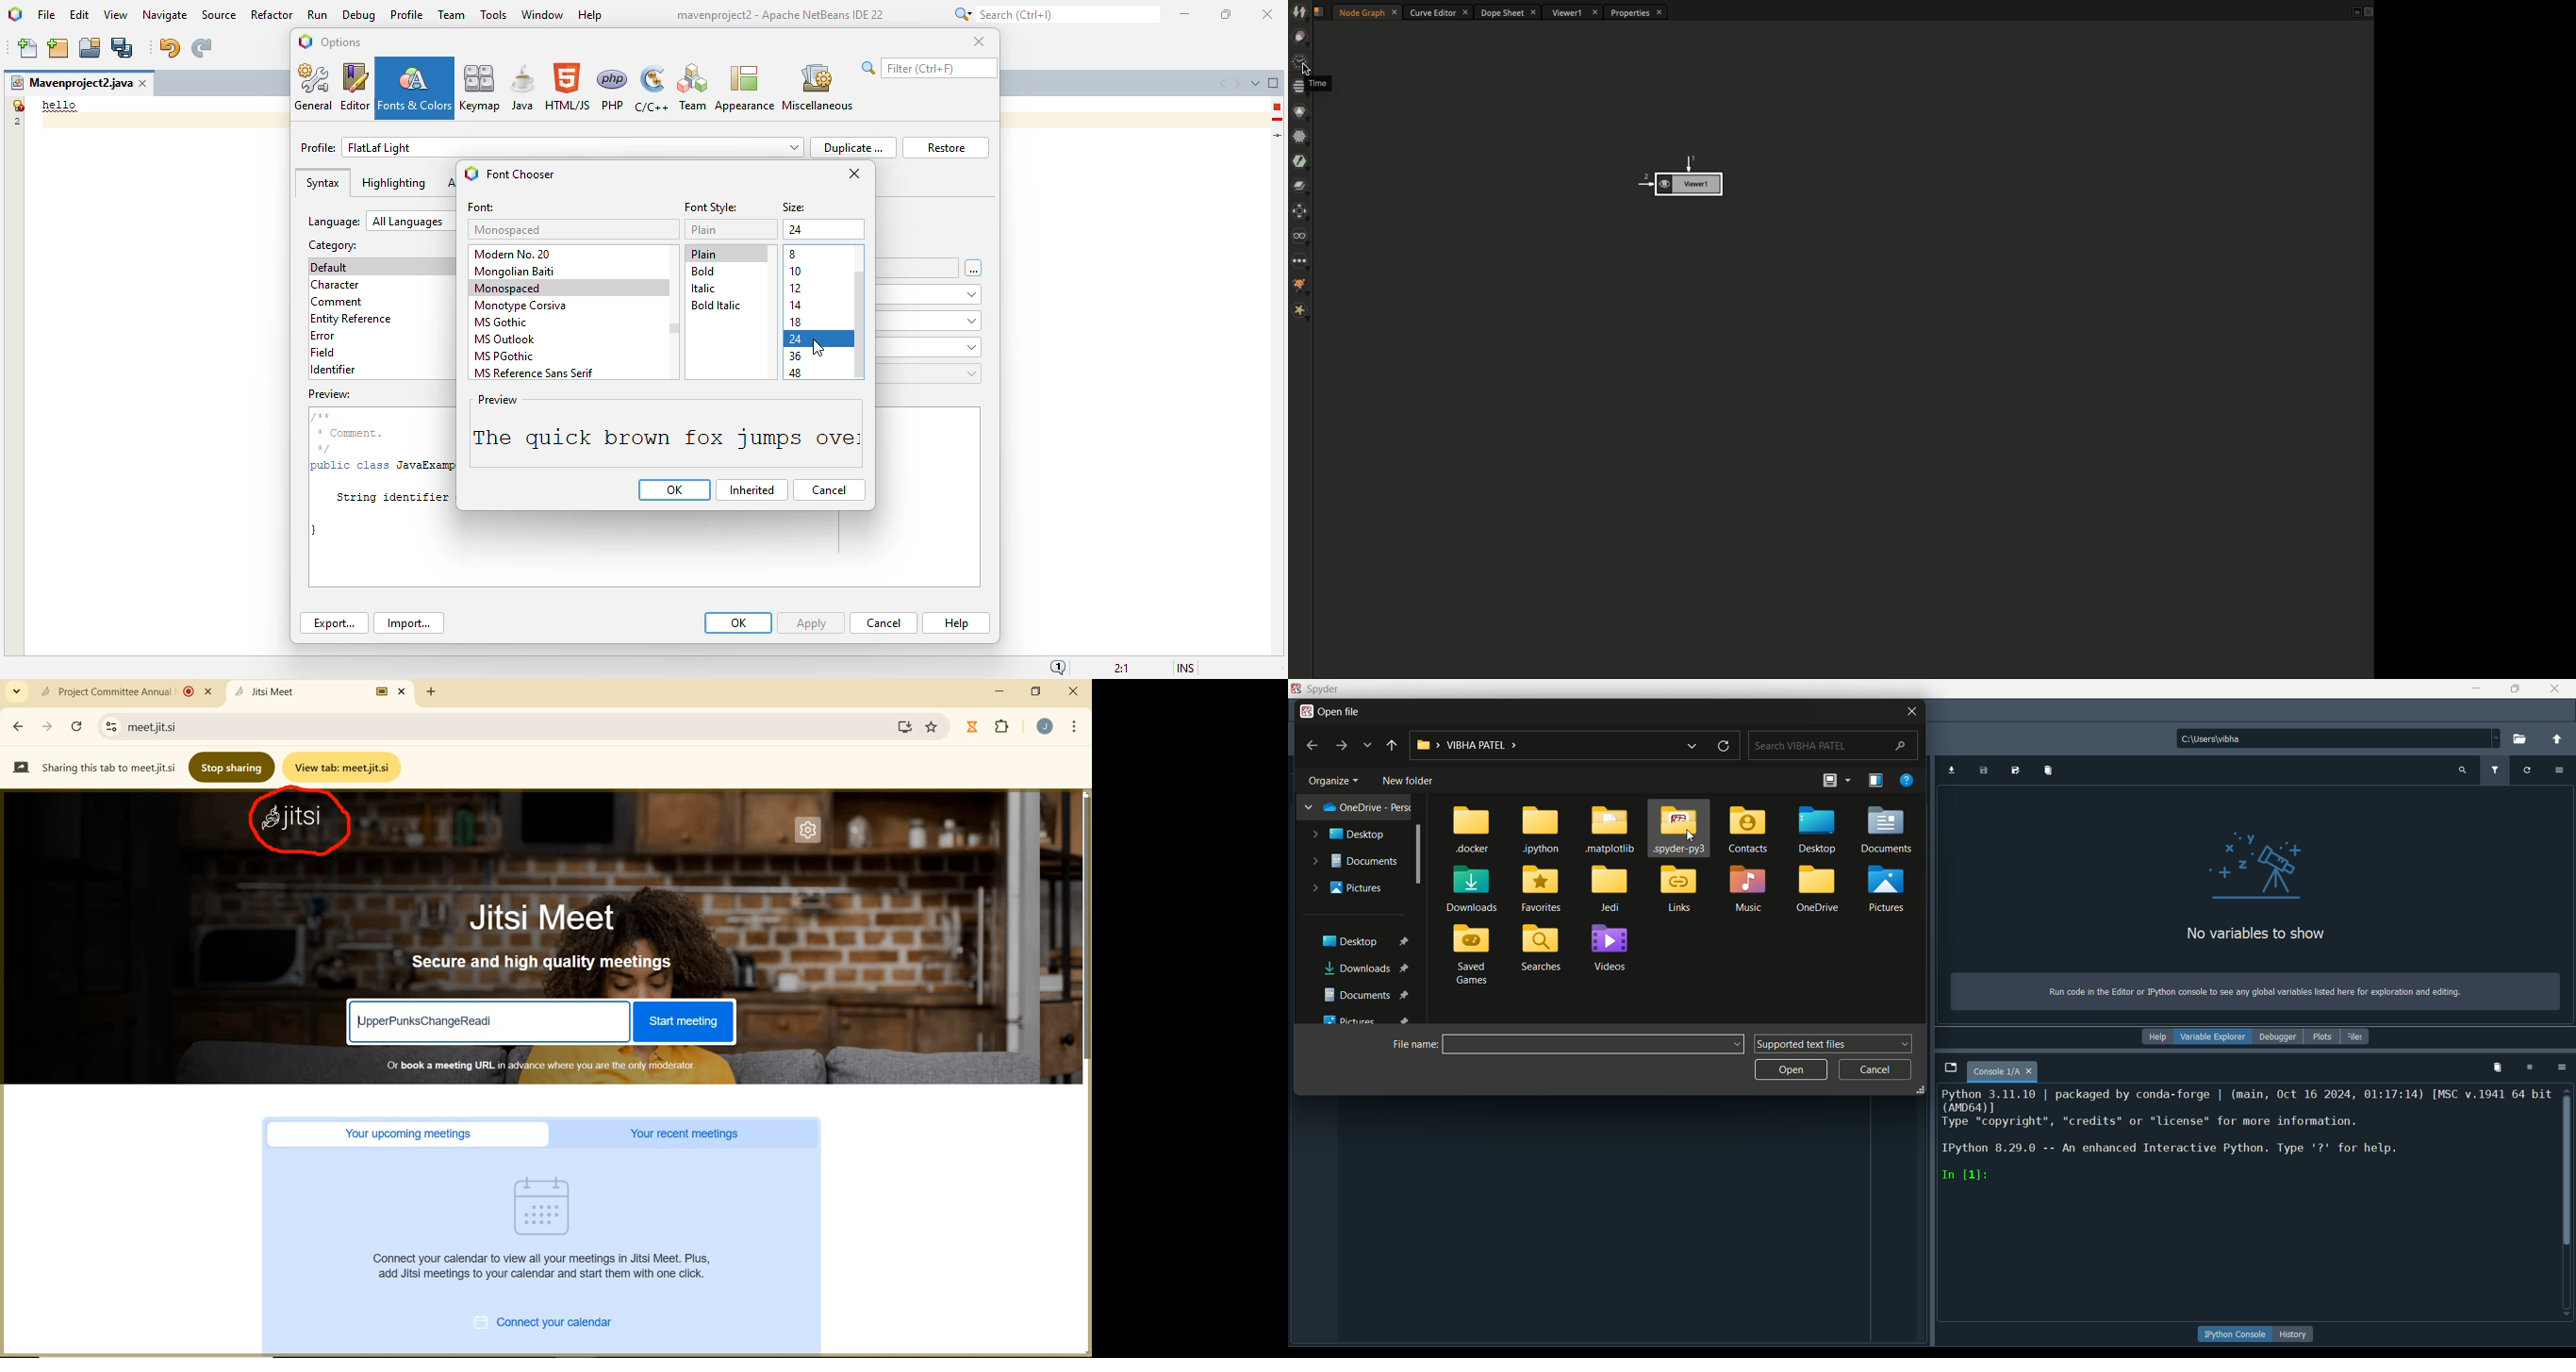 This screenshot has width=2576, height=1372. I want to click on monospaced, so click(509, 229).